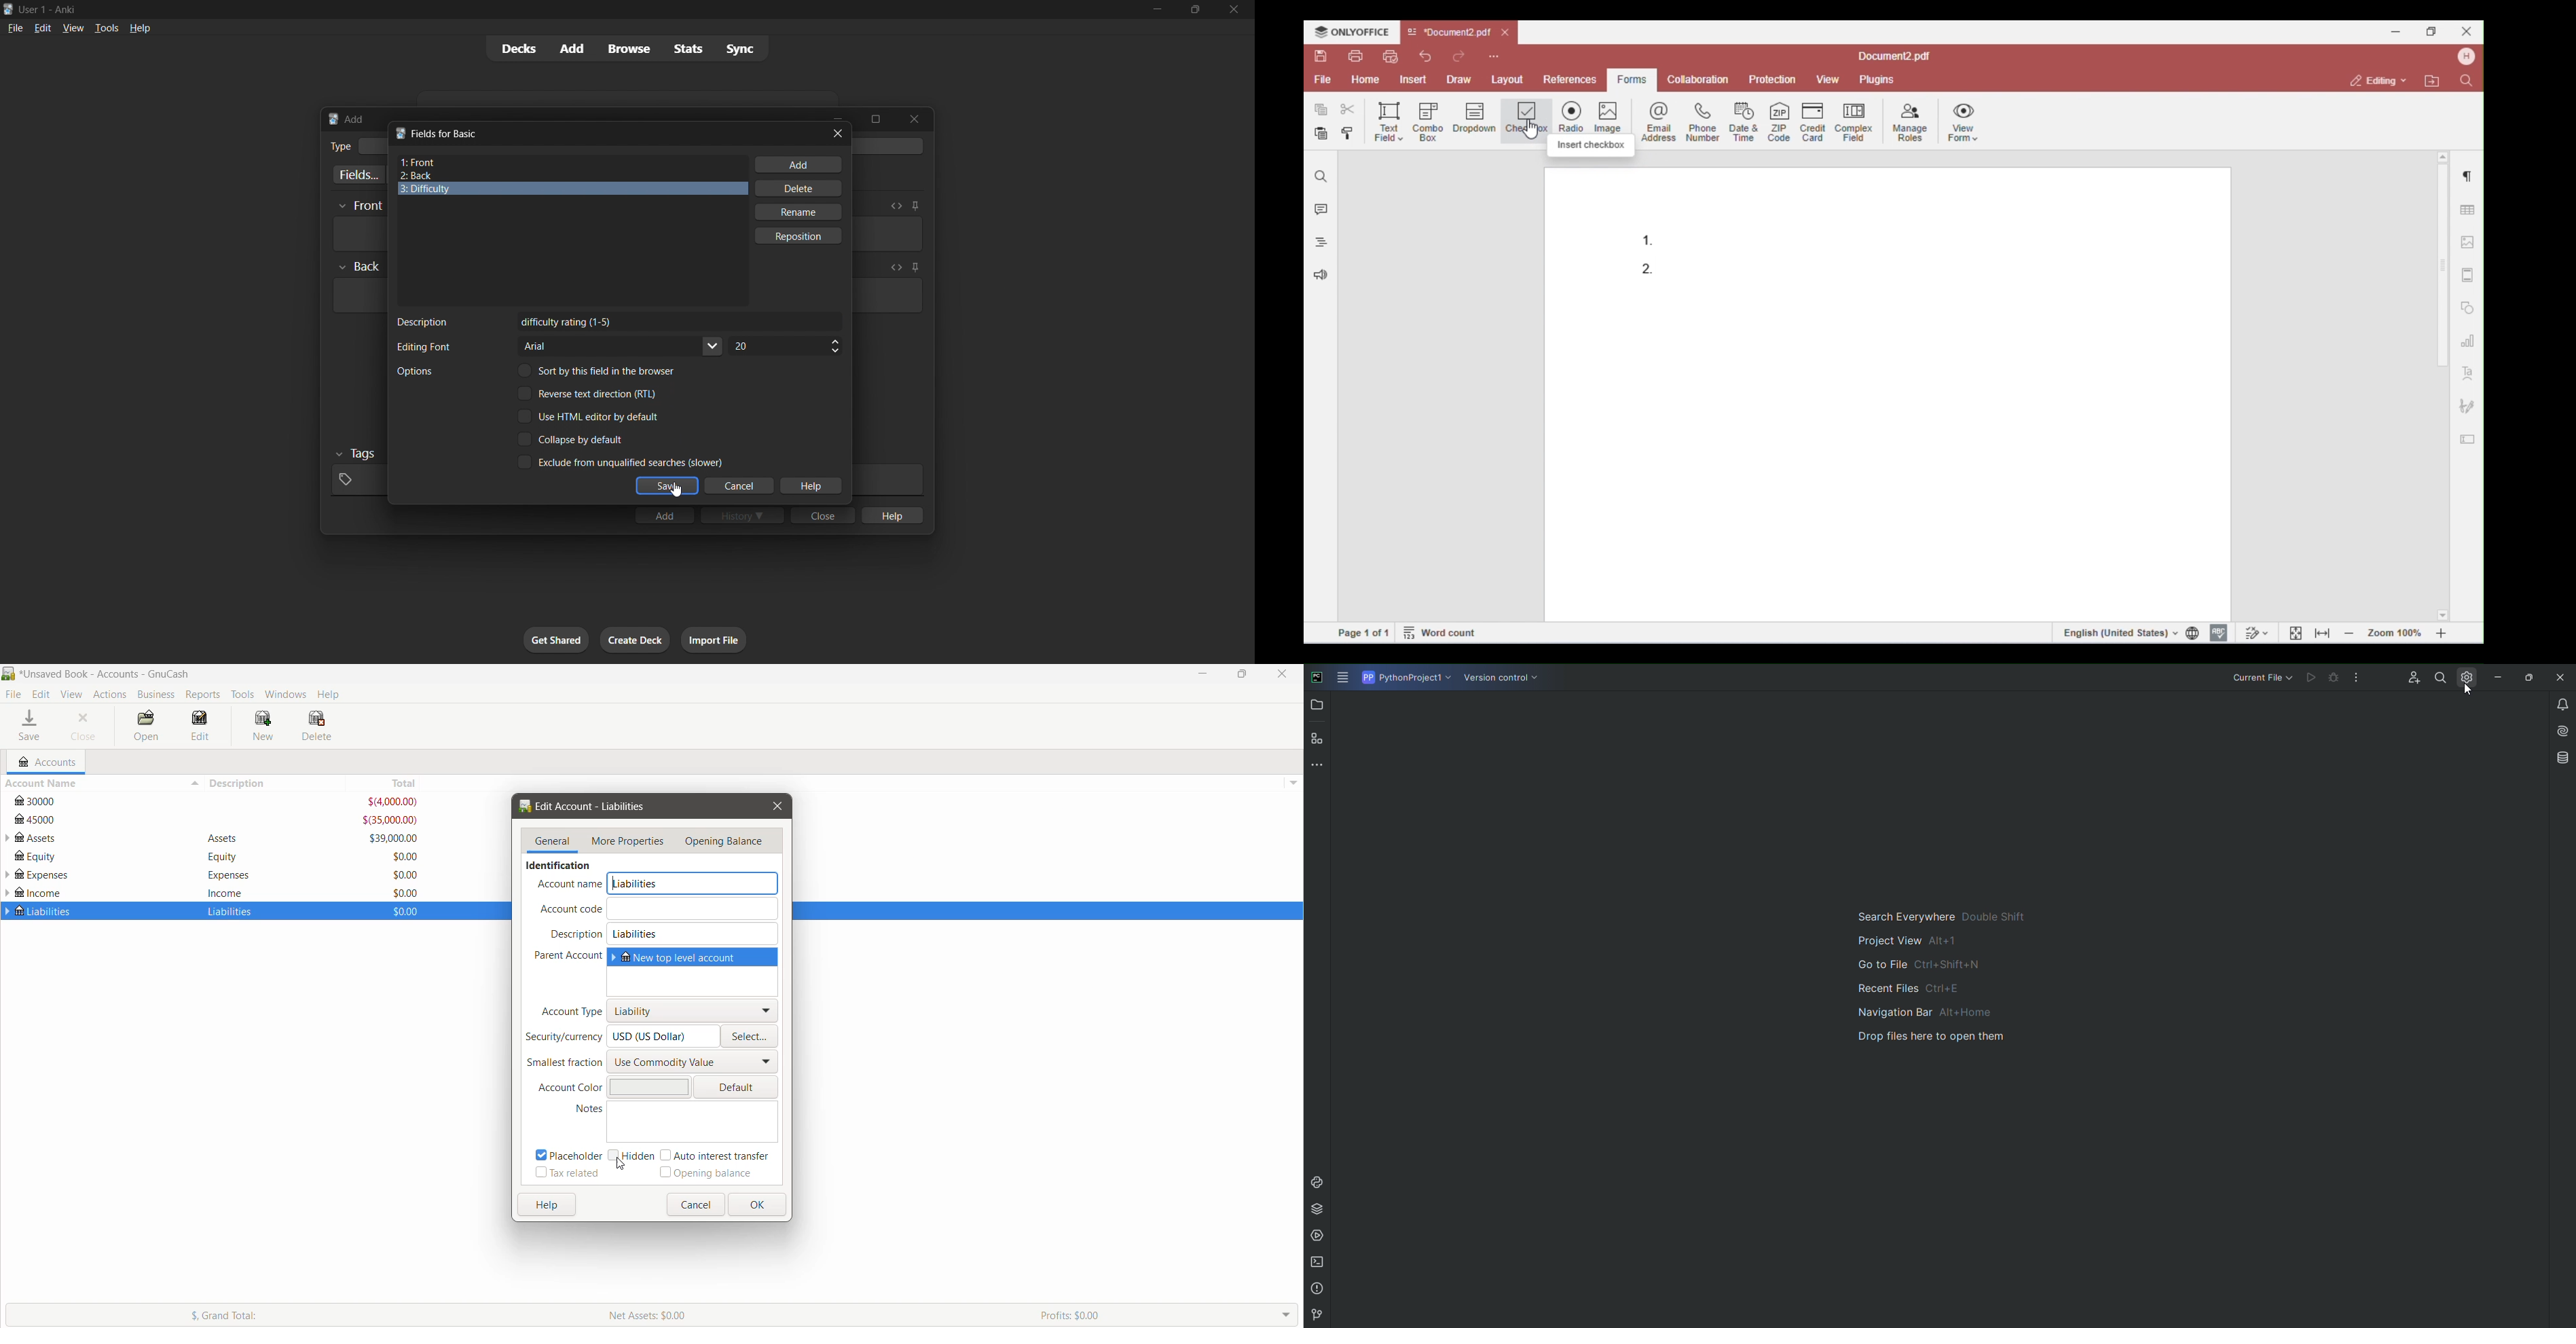  Describe the element at coordinates (800, 188) in the screenshot. I see `delete` at that location.